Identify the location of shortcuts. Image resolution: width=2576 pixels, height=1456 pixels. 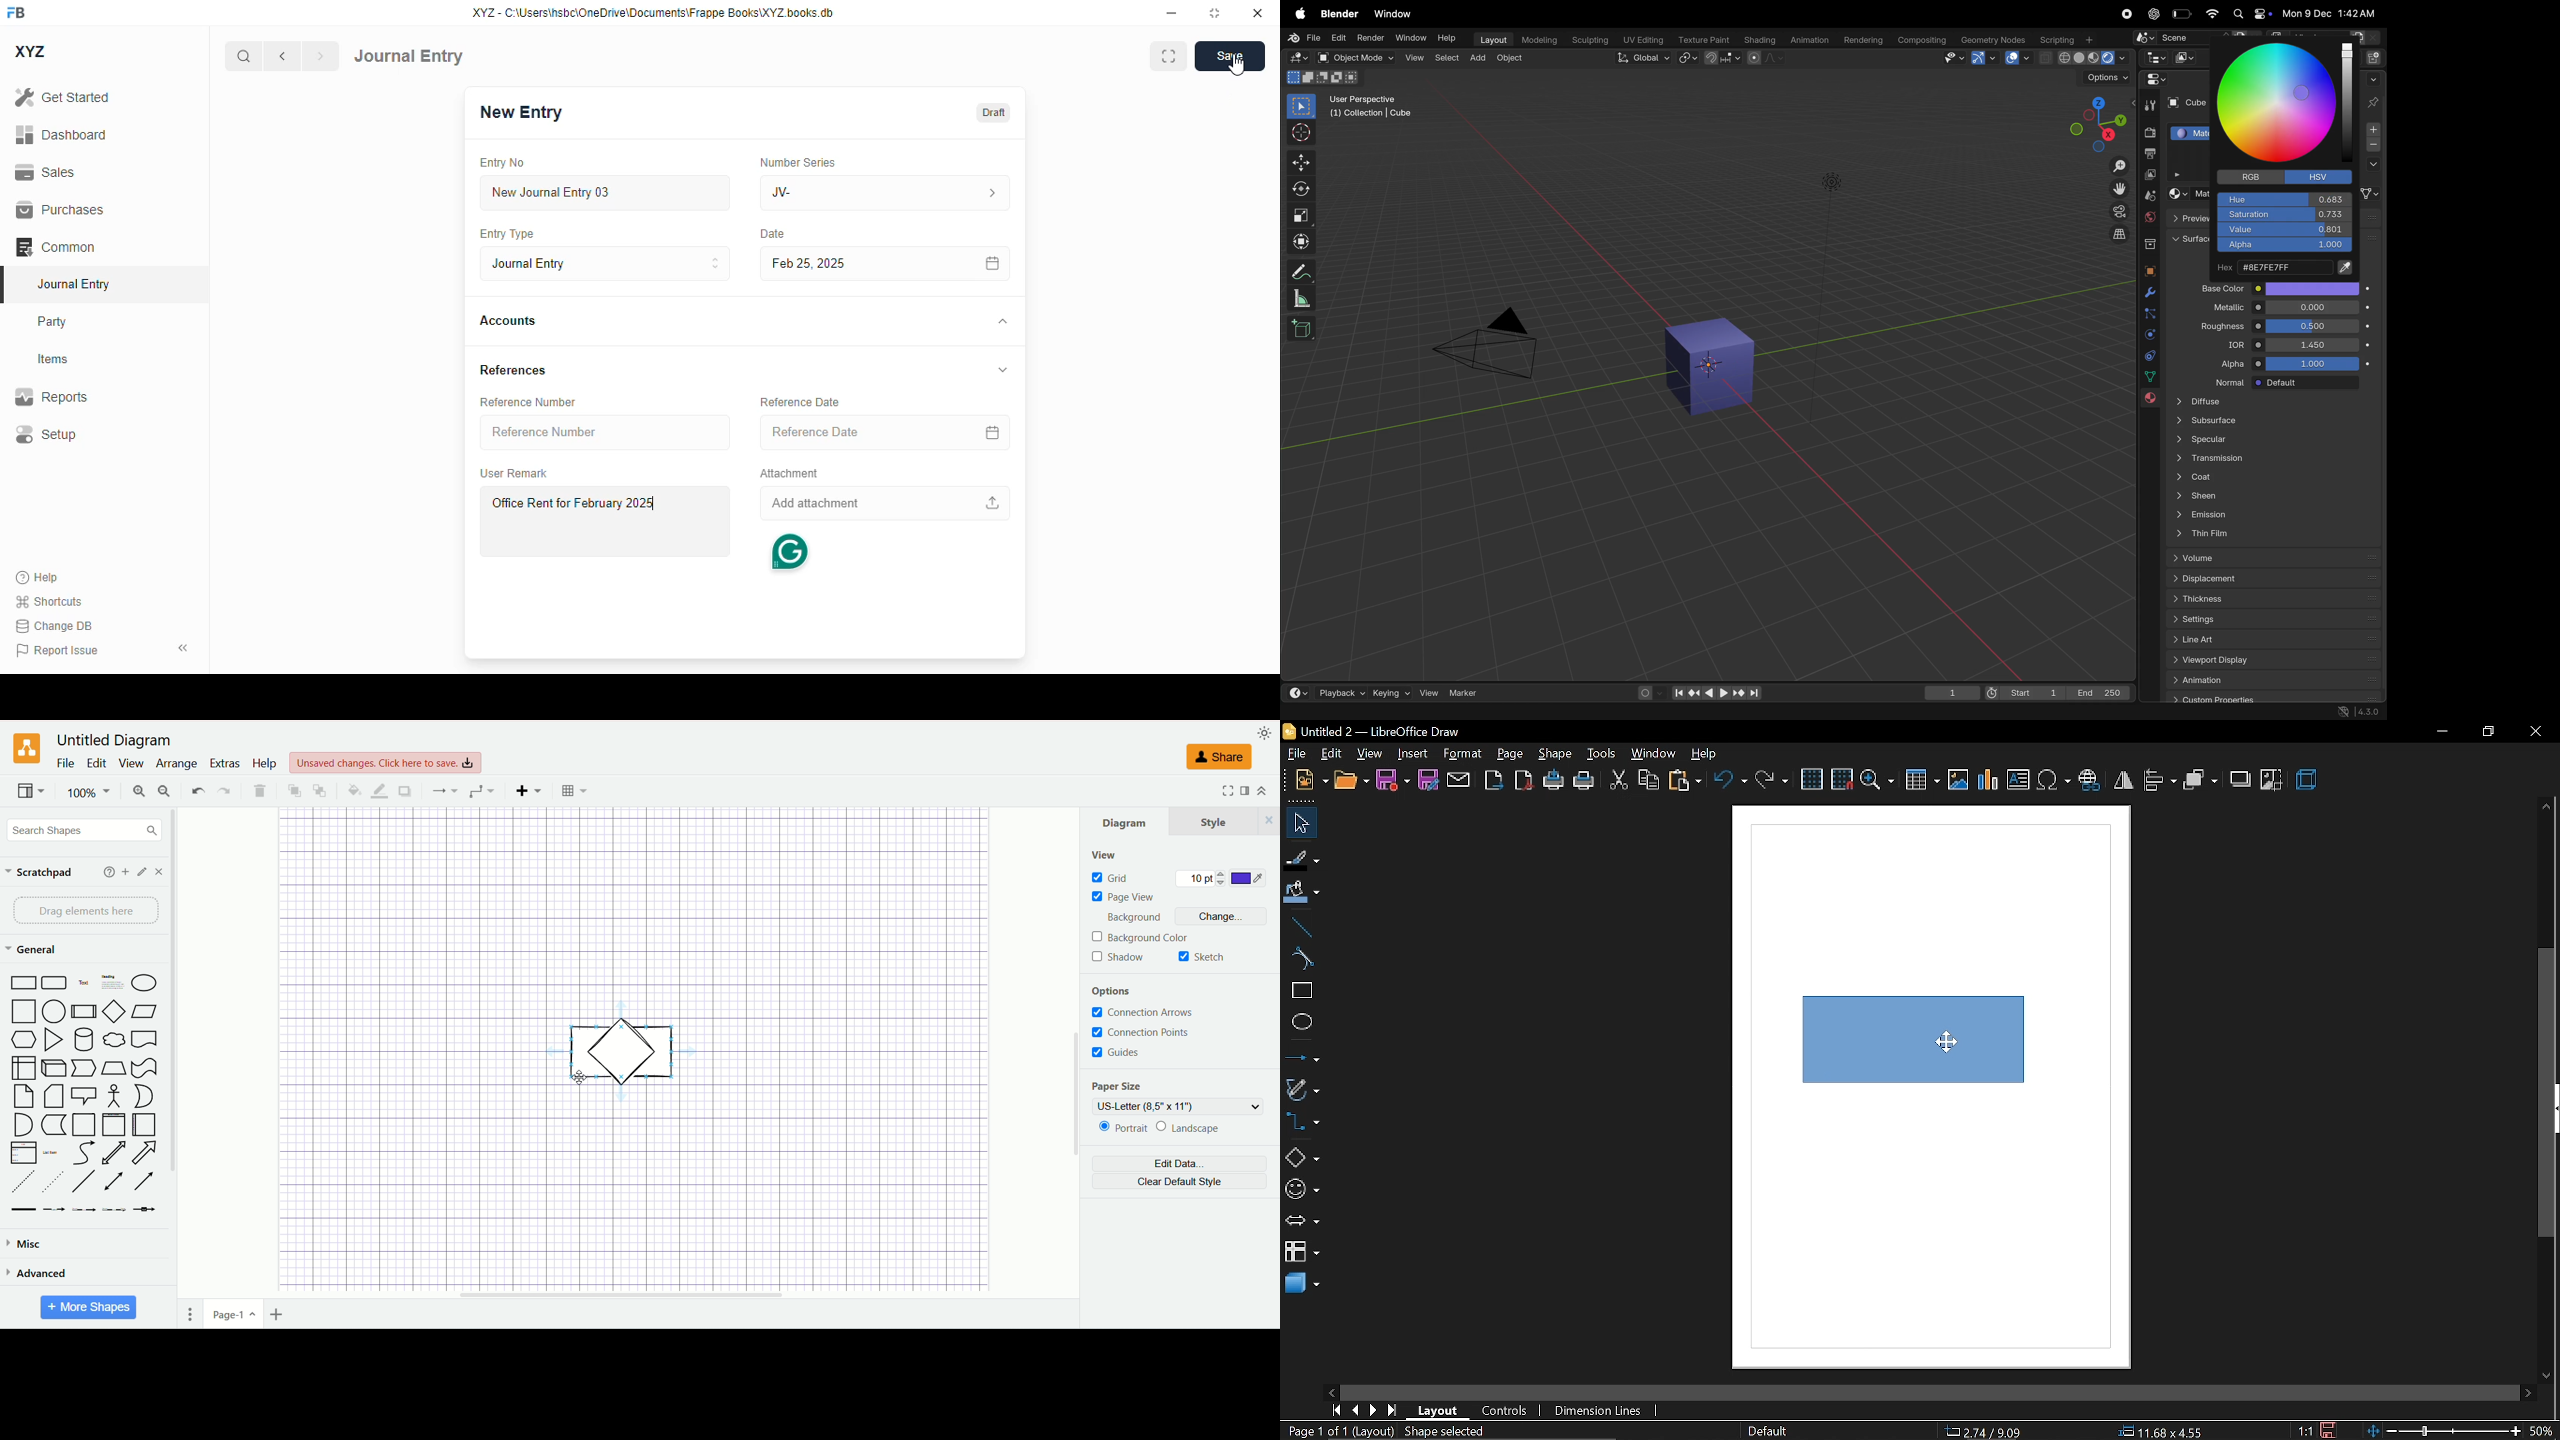
(48, 602).